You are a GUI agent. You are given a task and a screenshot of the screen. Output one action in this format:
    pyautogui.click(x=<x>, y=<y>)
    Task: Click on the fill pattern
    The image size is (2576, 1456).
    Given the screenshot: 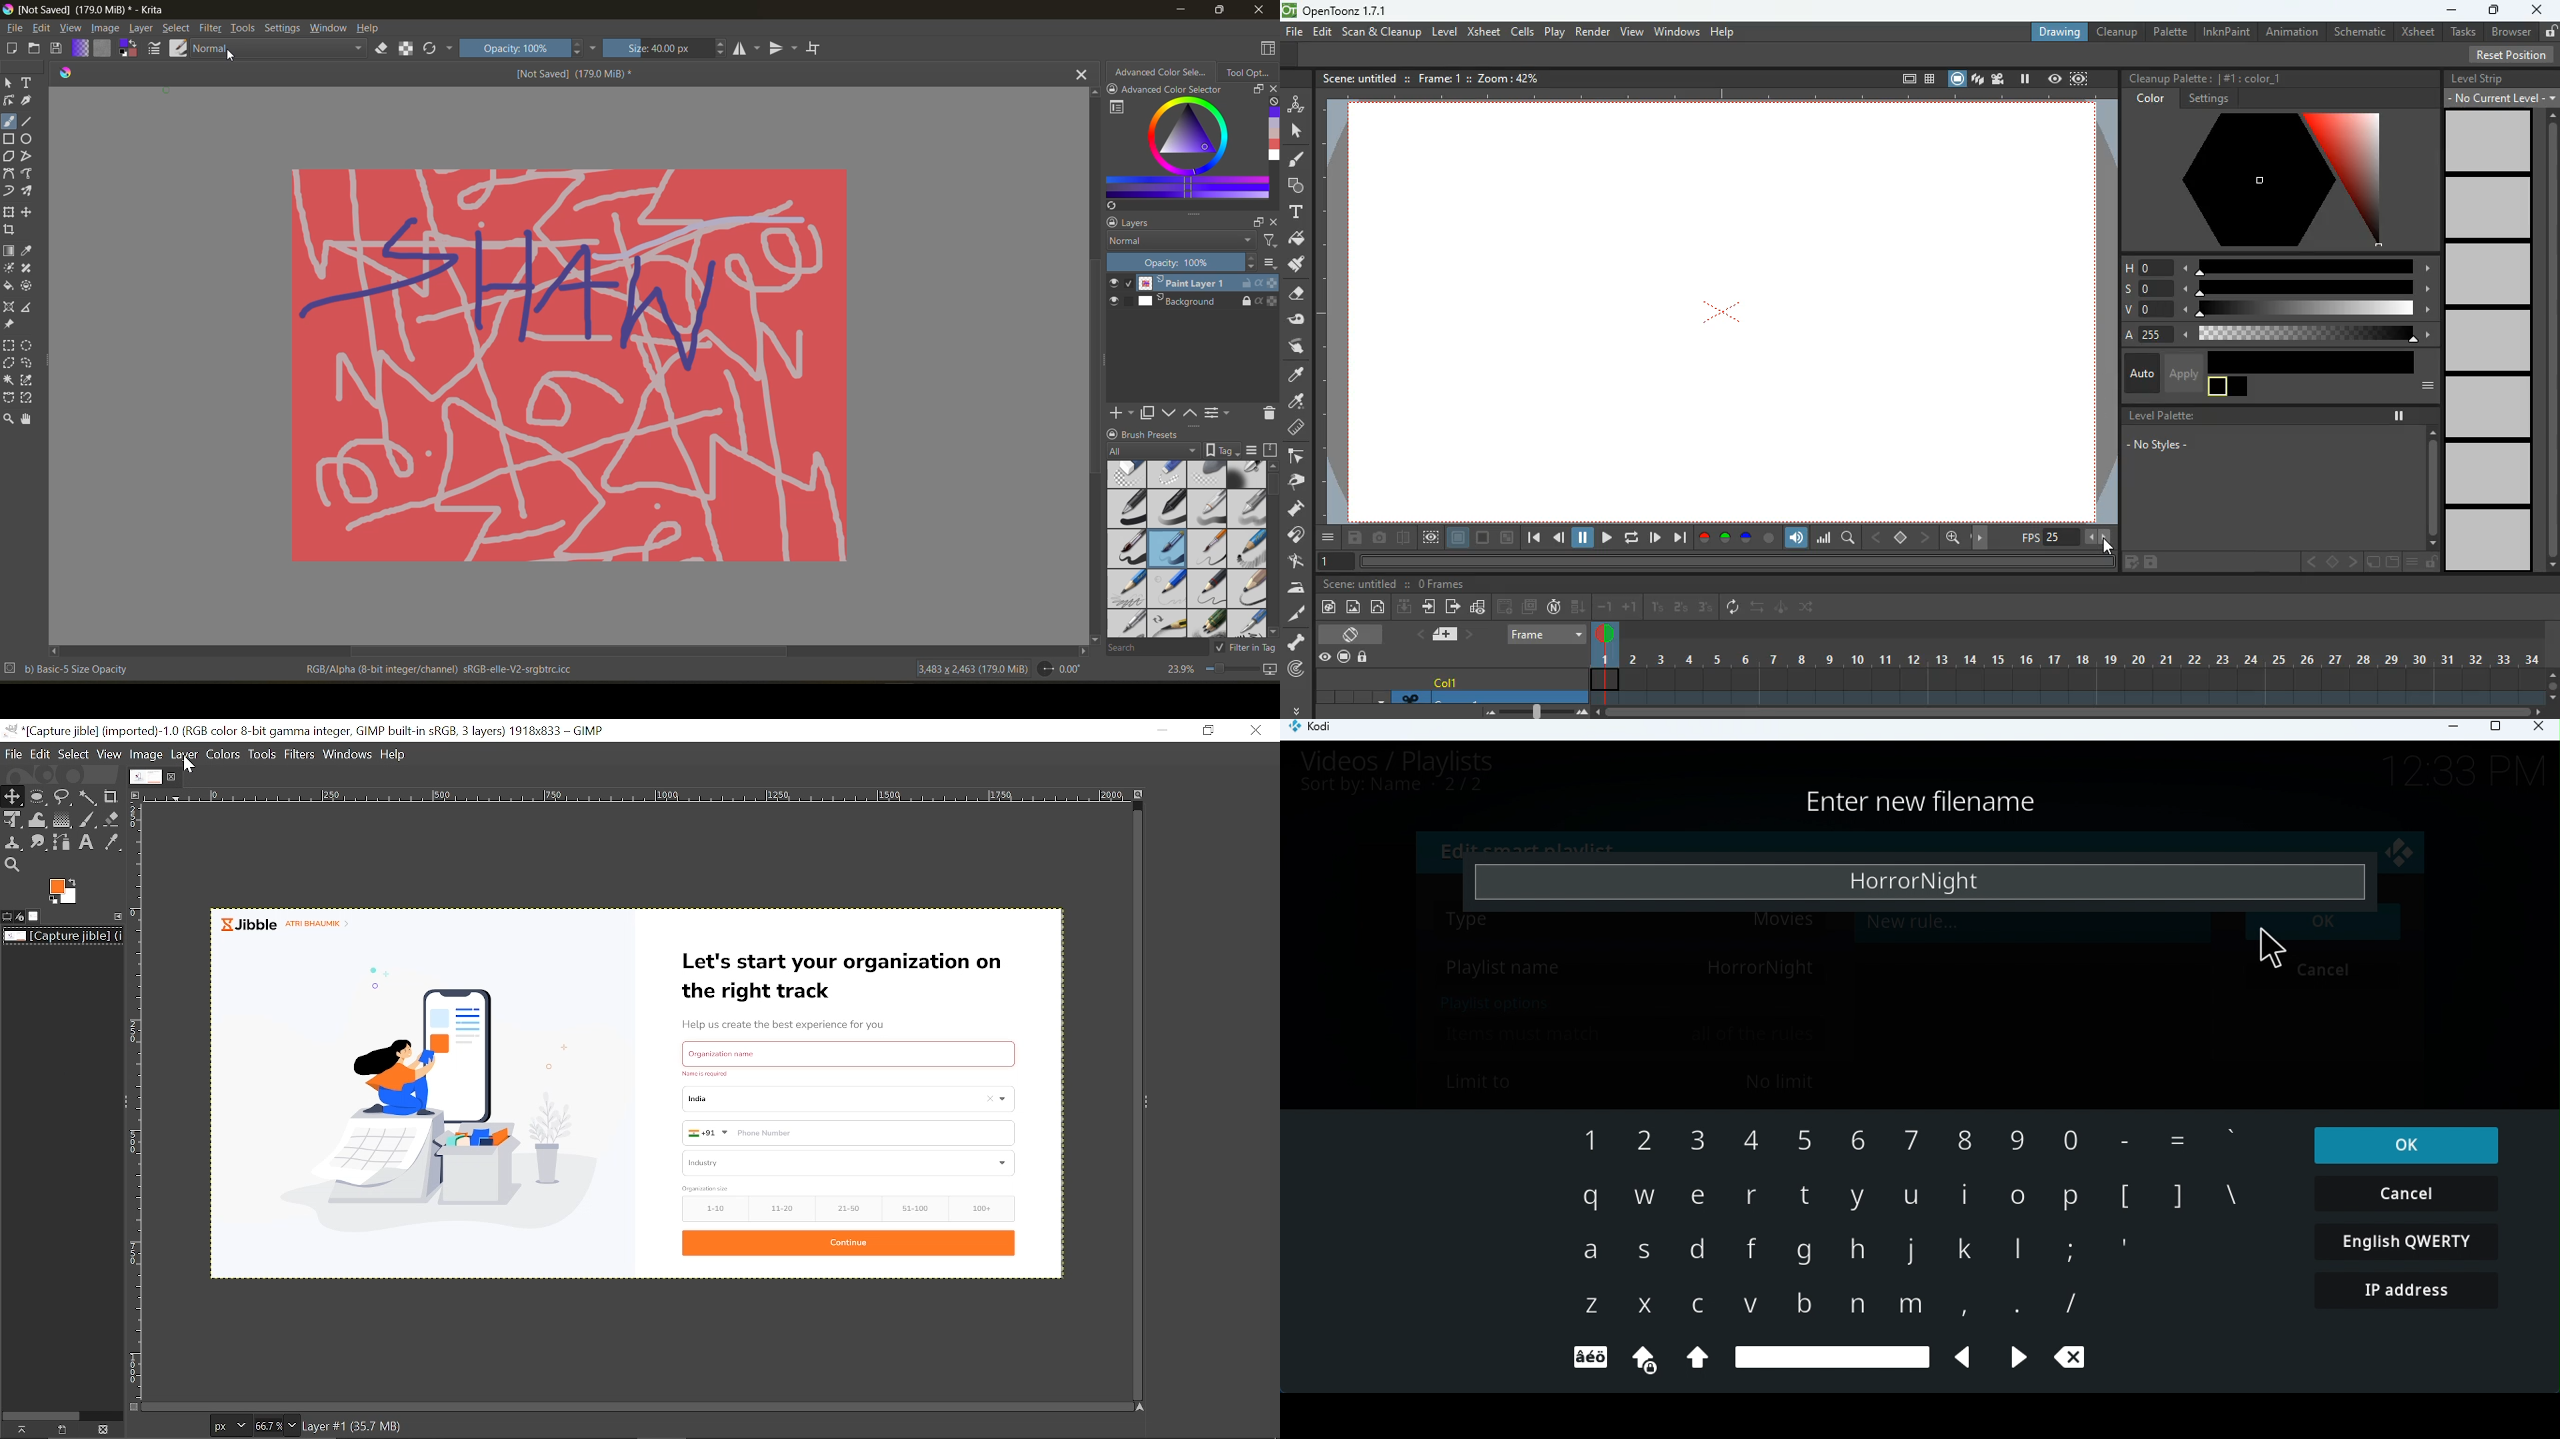 What is the action you would take?
    pyautogui.click(x=103, y=47)
    